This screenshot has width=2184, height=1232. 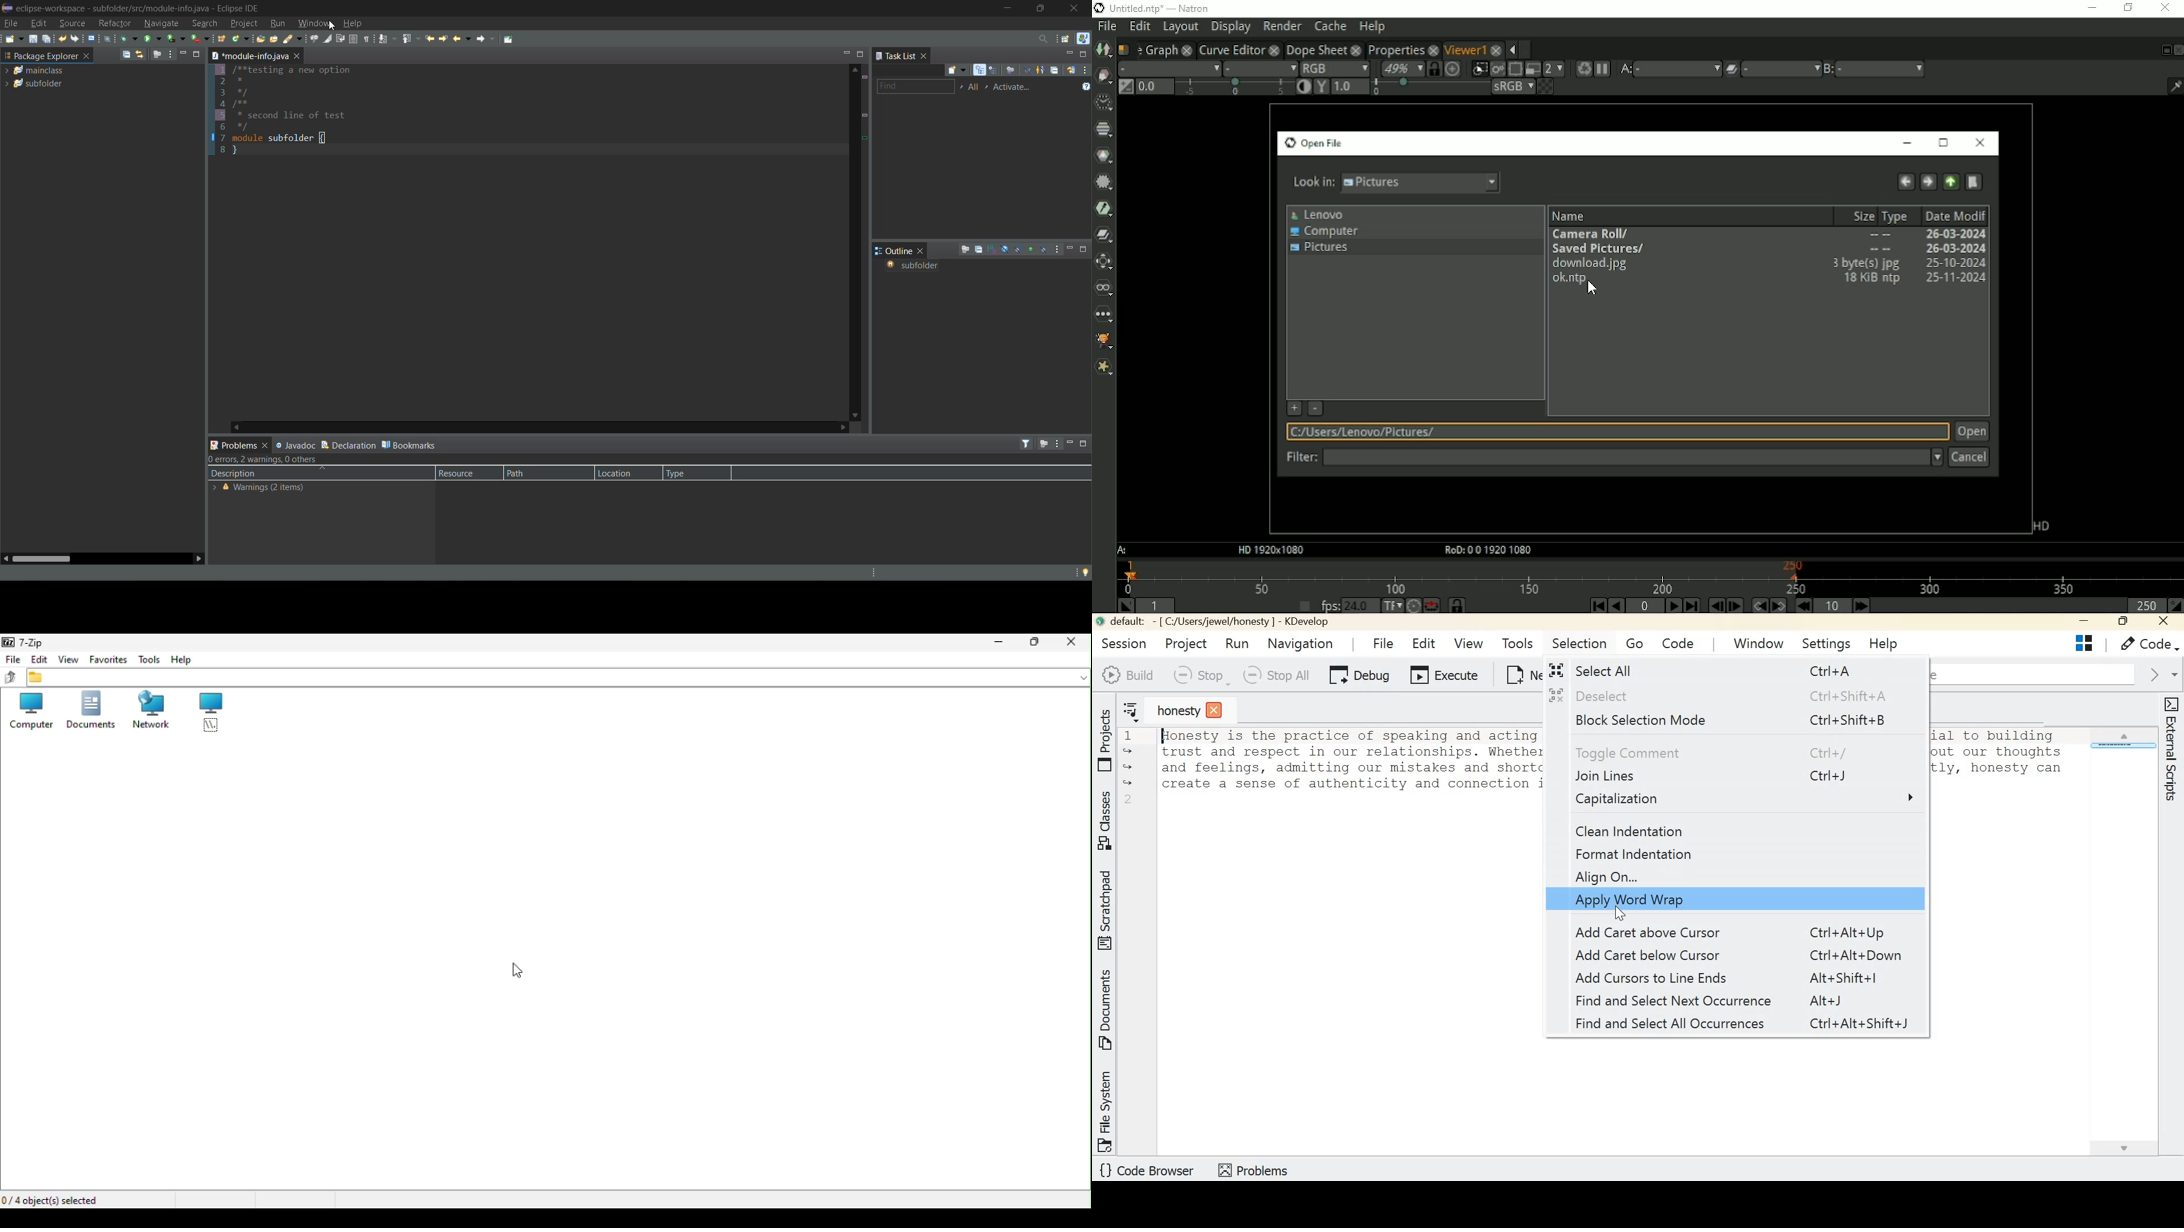 I want to click on open task, so click(x=275, y=40).